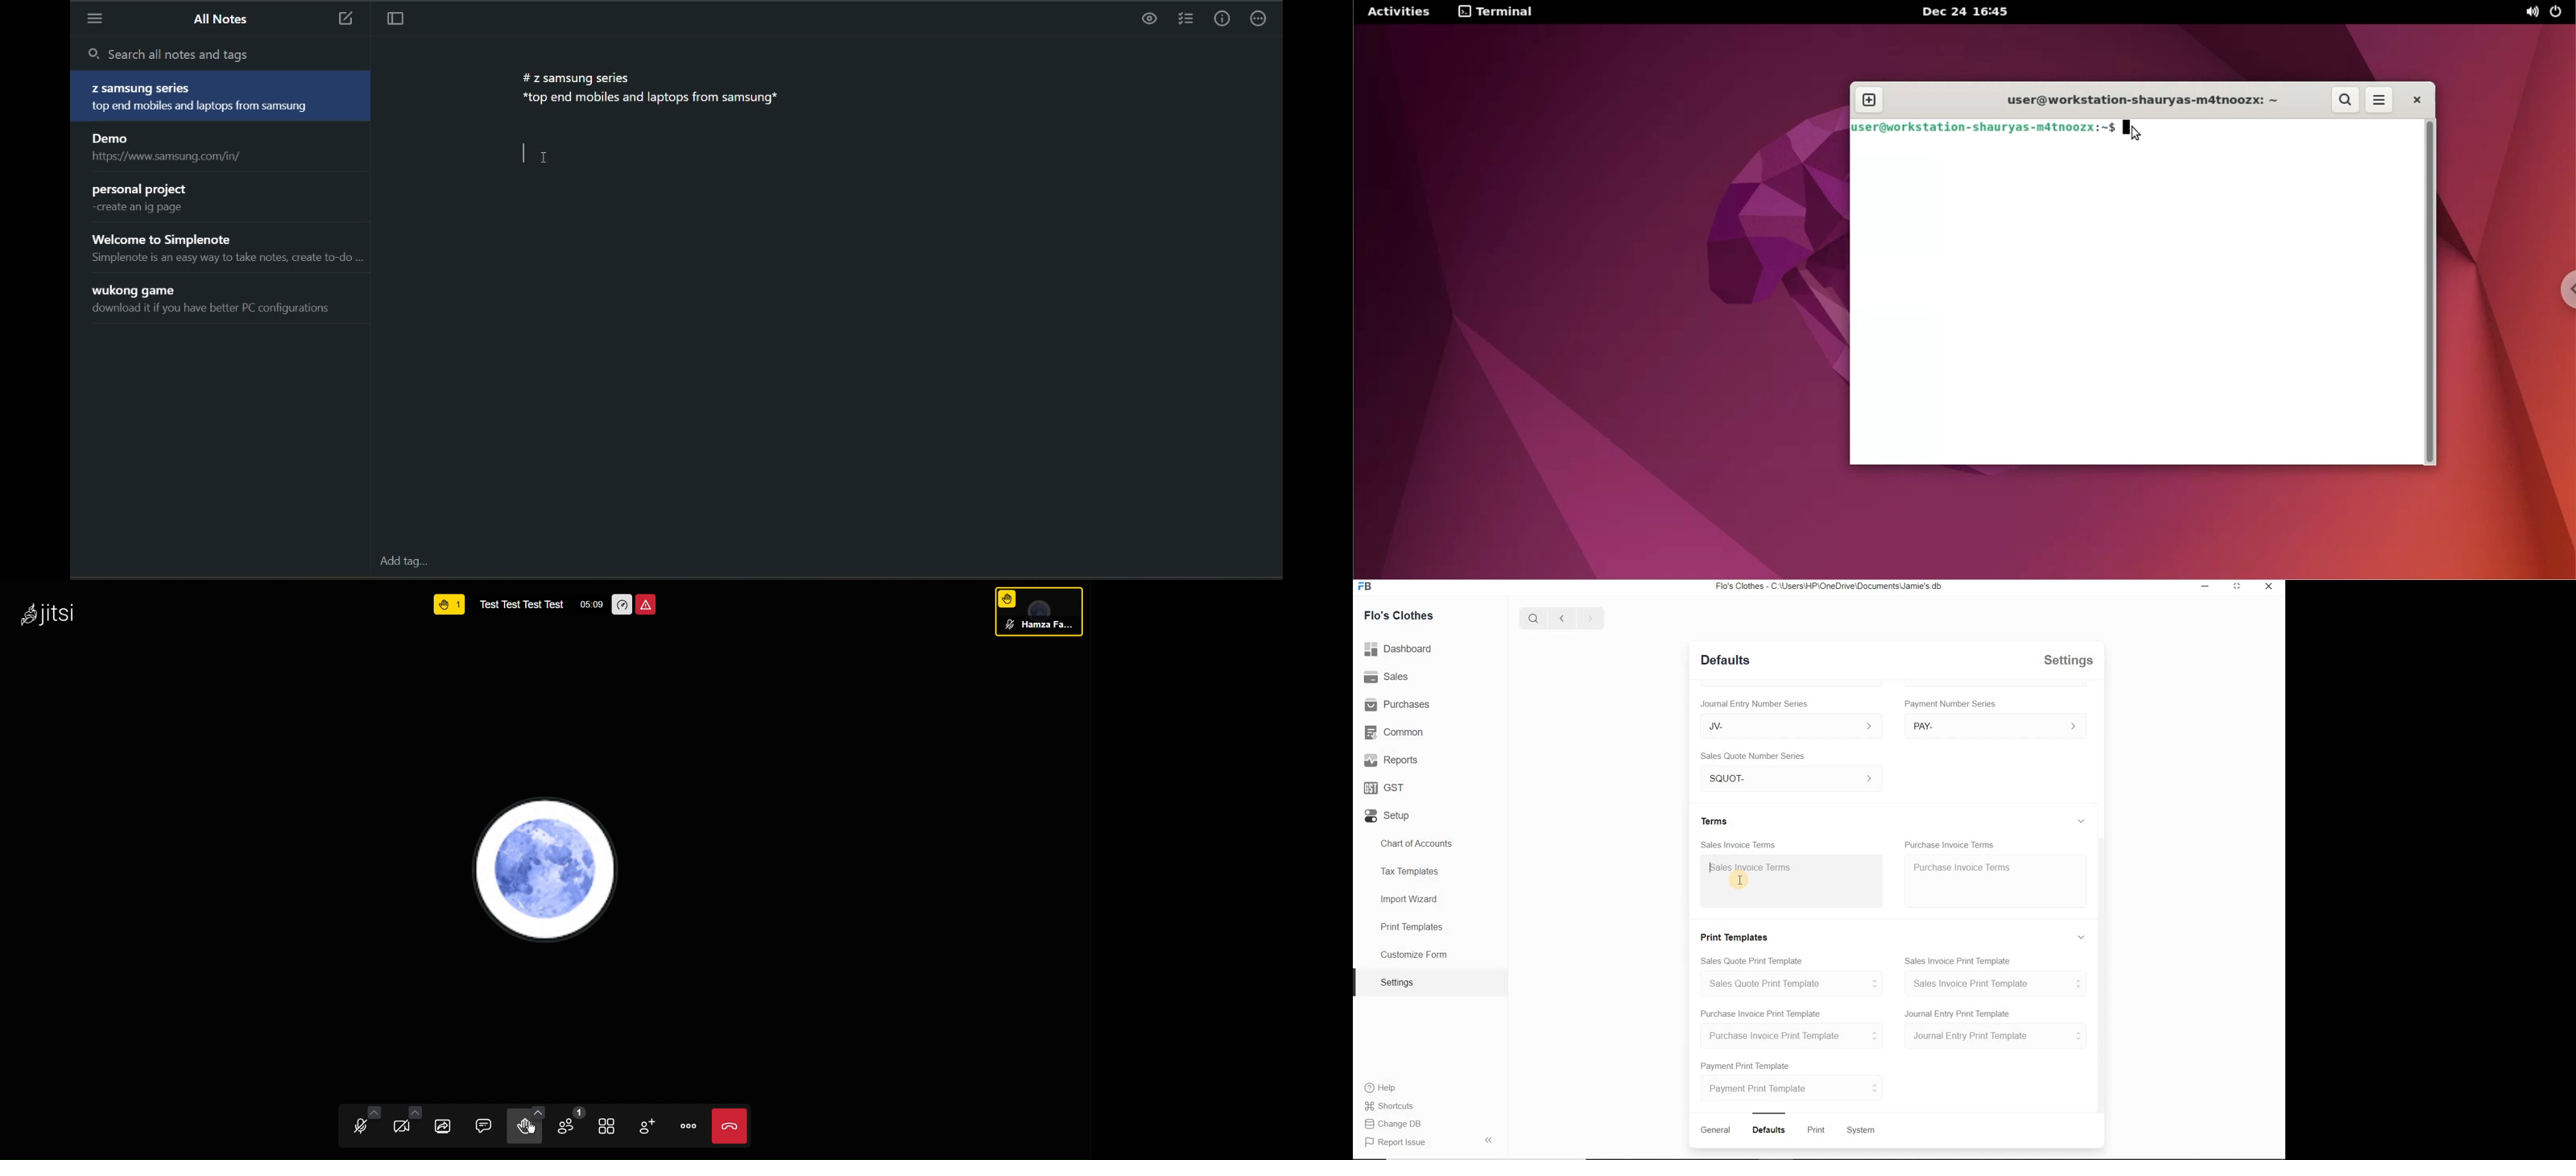  I want to click on Minimize, so click(2205, 587).